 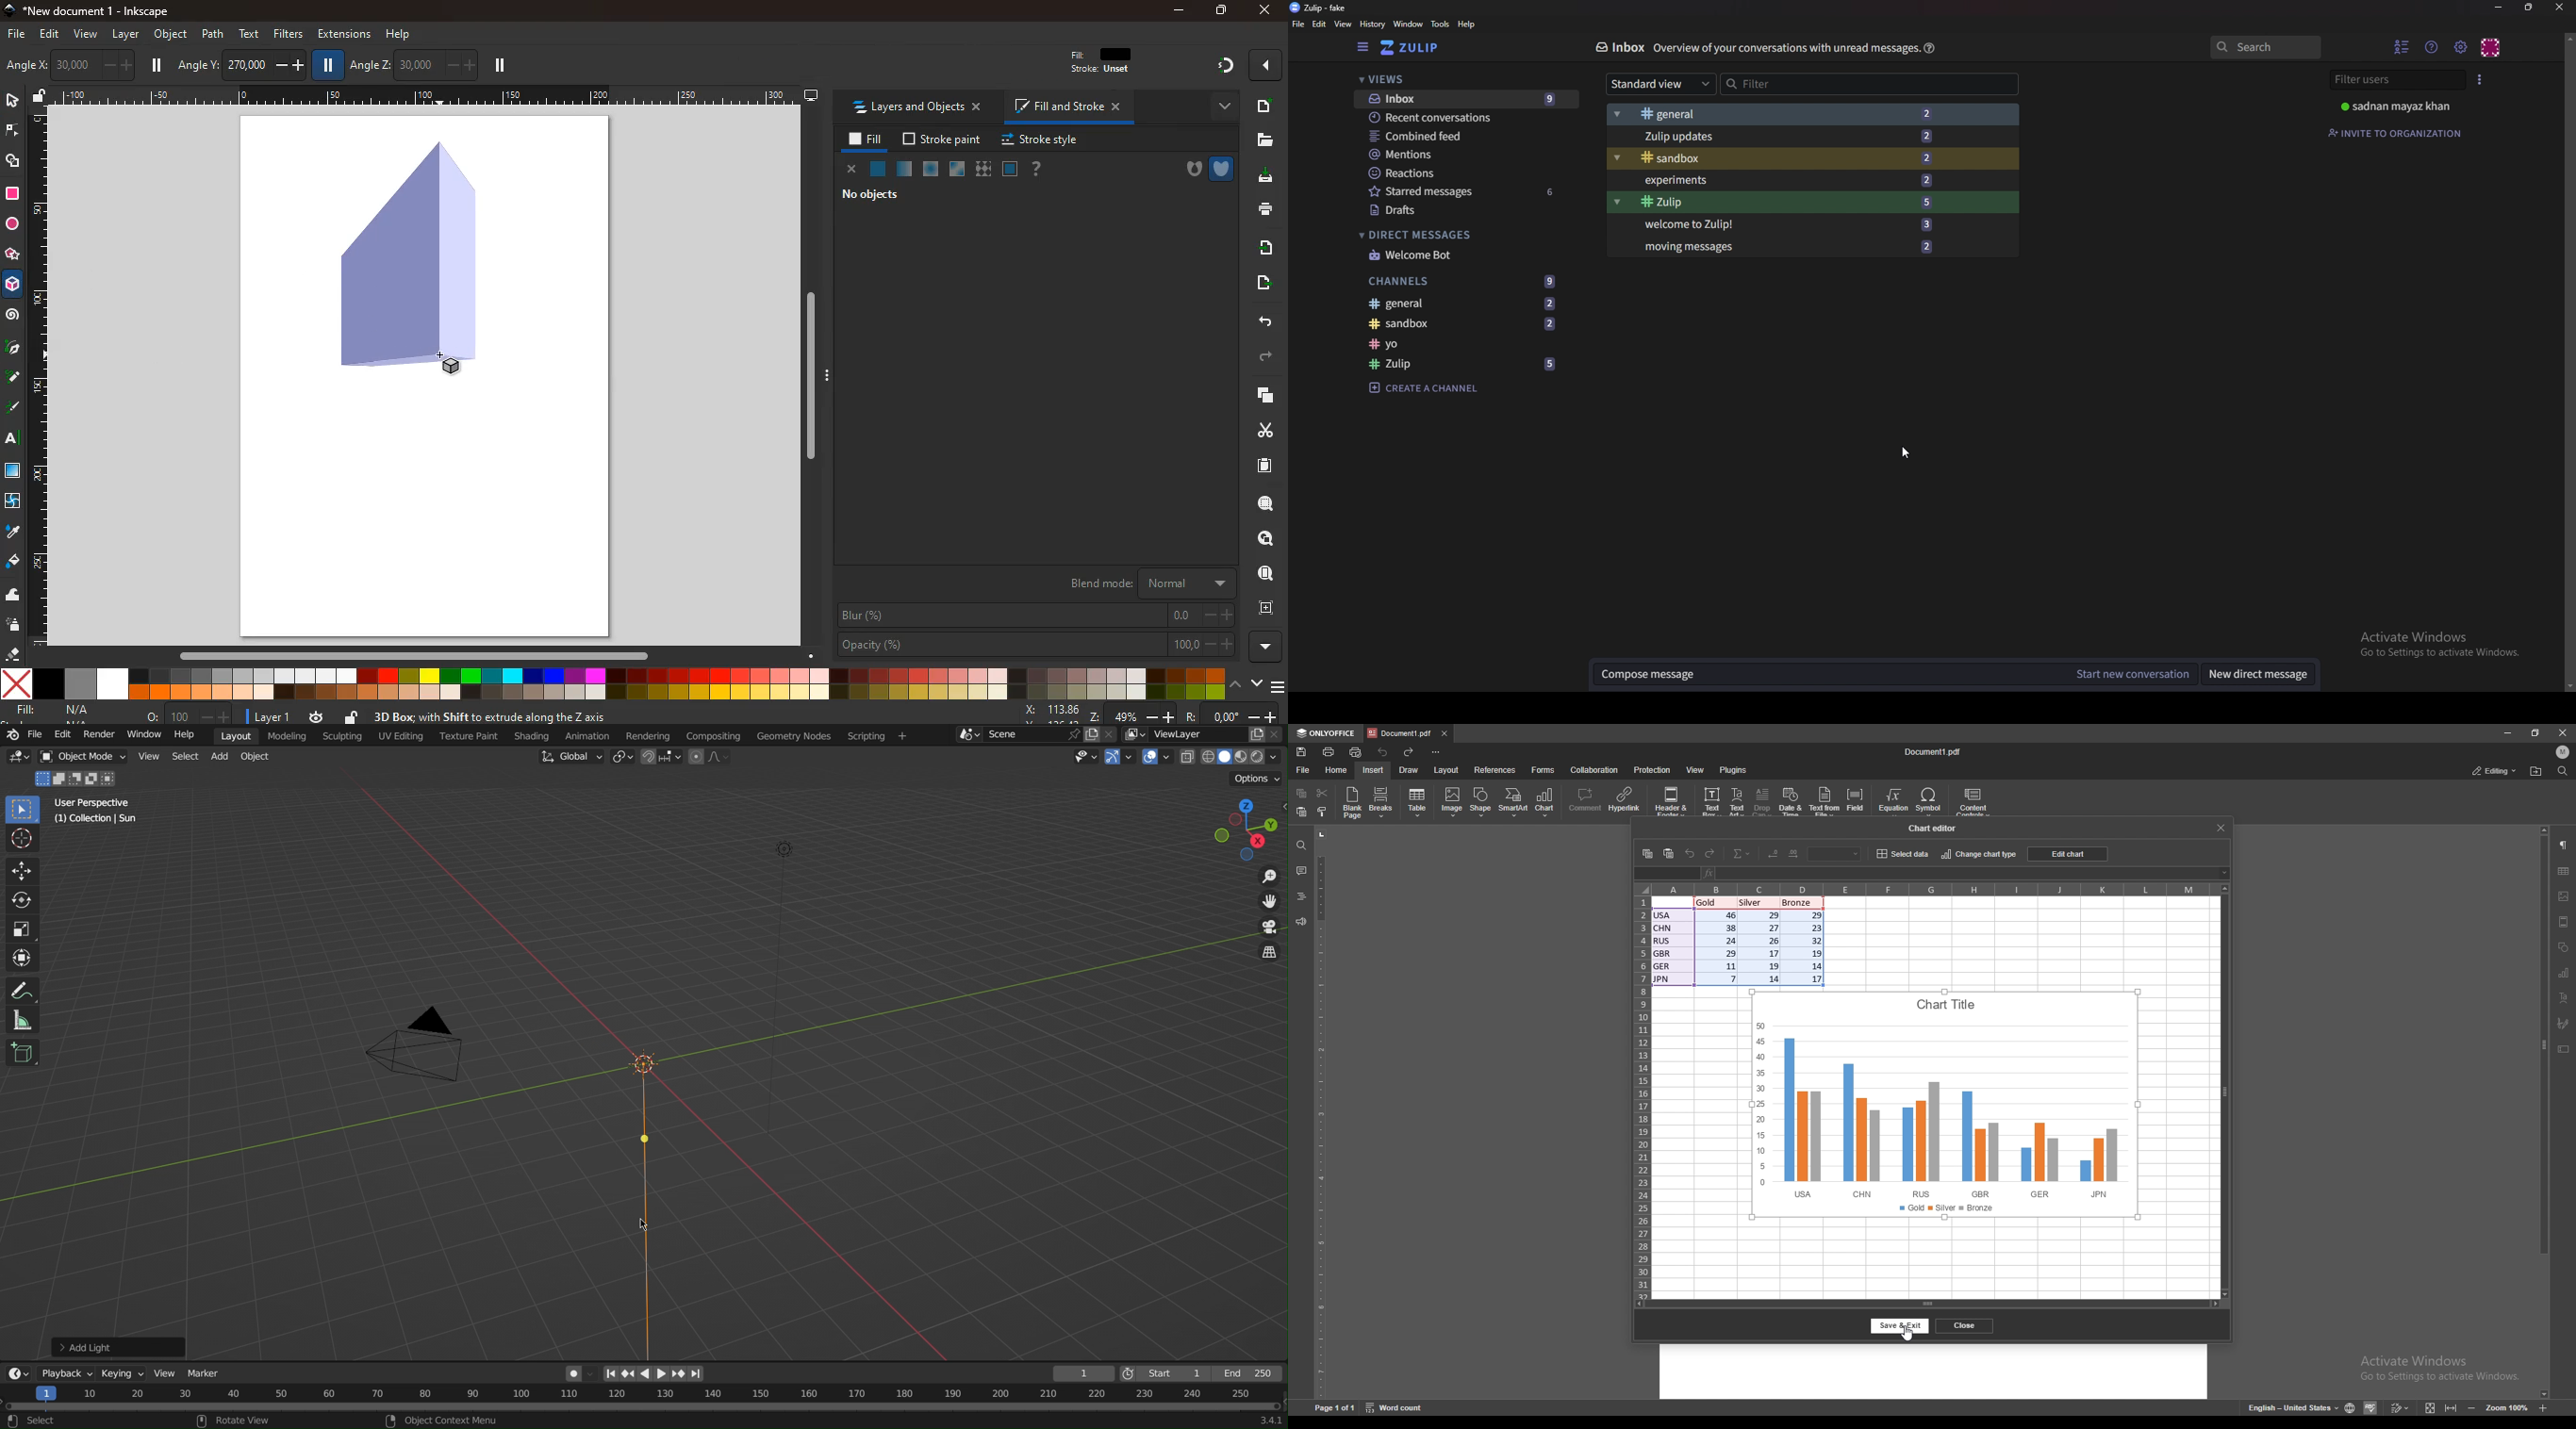 I want to click on help, so click(x=1037, y=169).